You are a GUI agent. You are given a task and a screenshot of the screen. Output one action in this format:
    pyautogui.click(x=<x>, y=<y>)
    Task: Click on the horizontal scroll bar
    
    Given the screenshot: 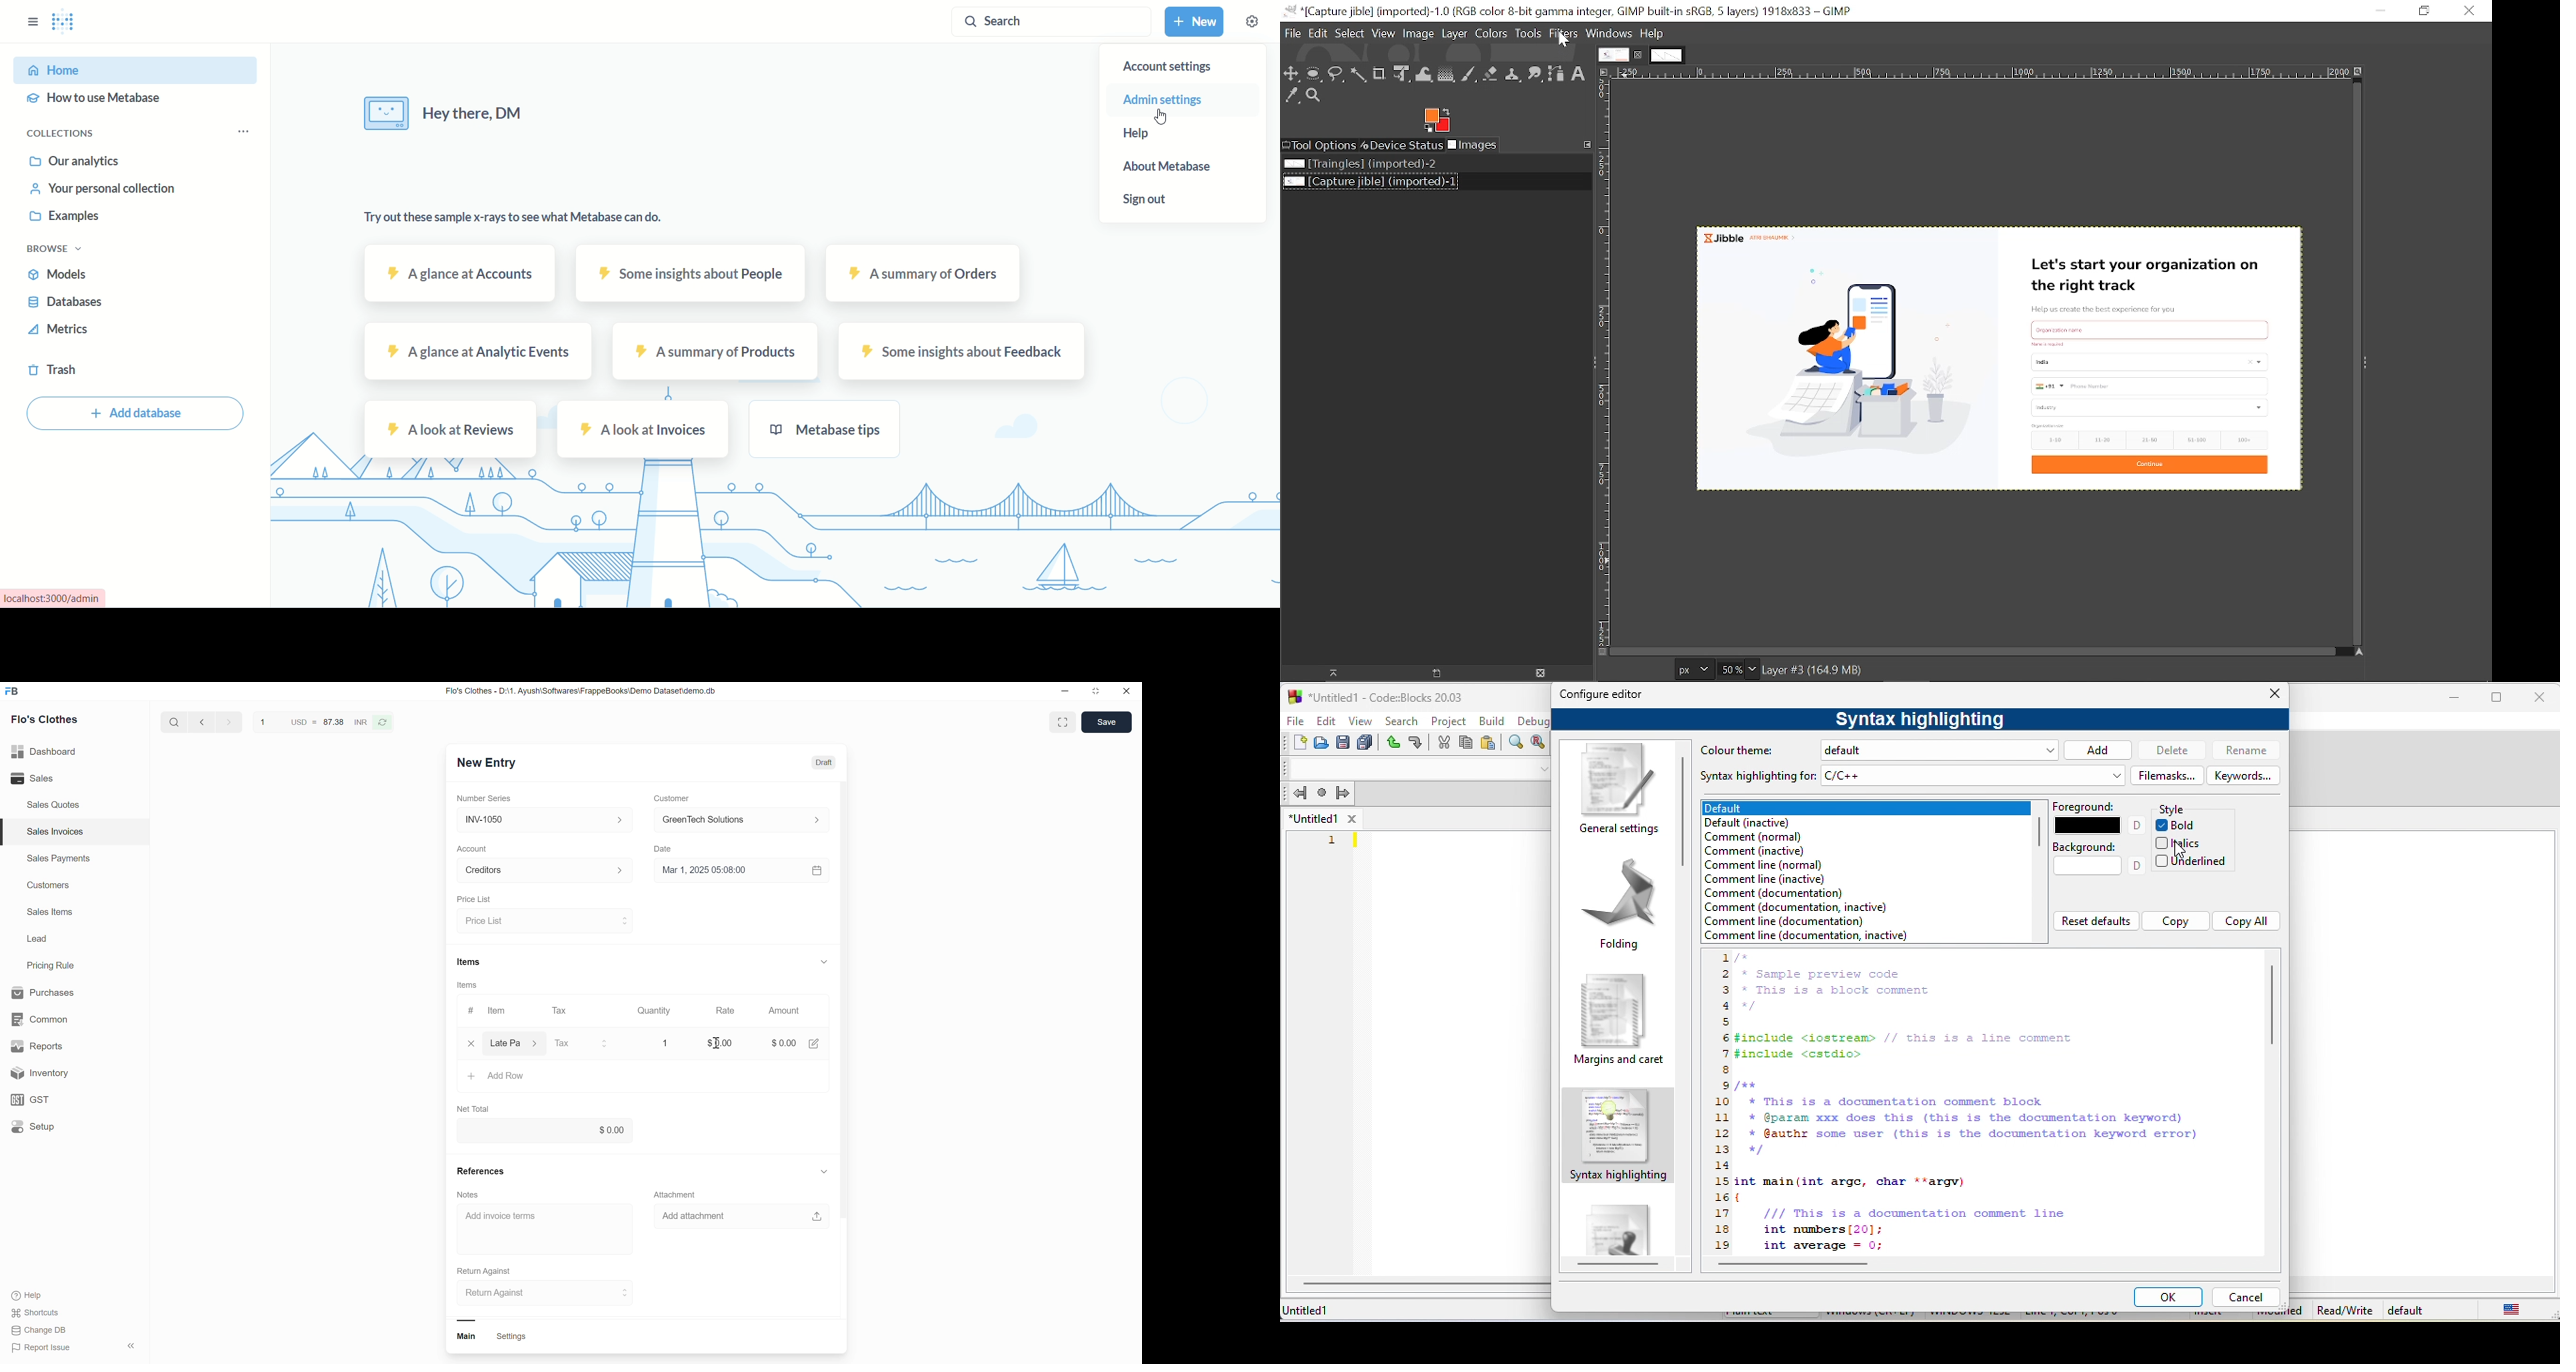 What is the action you would take?
    pyautogui.click(x=1425, y=1284)
    